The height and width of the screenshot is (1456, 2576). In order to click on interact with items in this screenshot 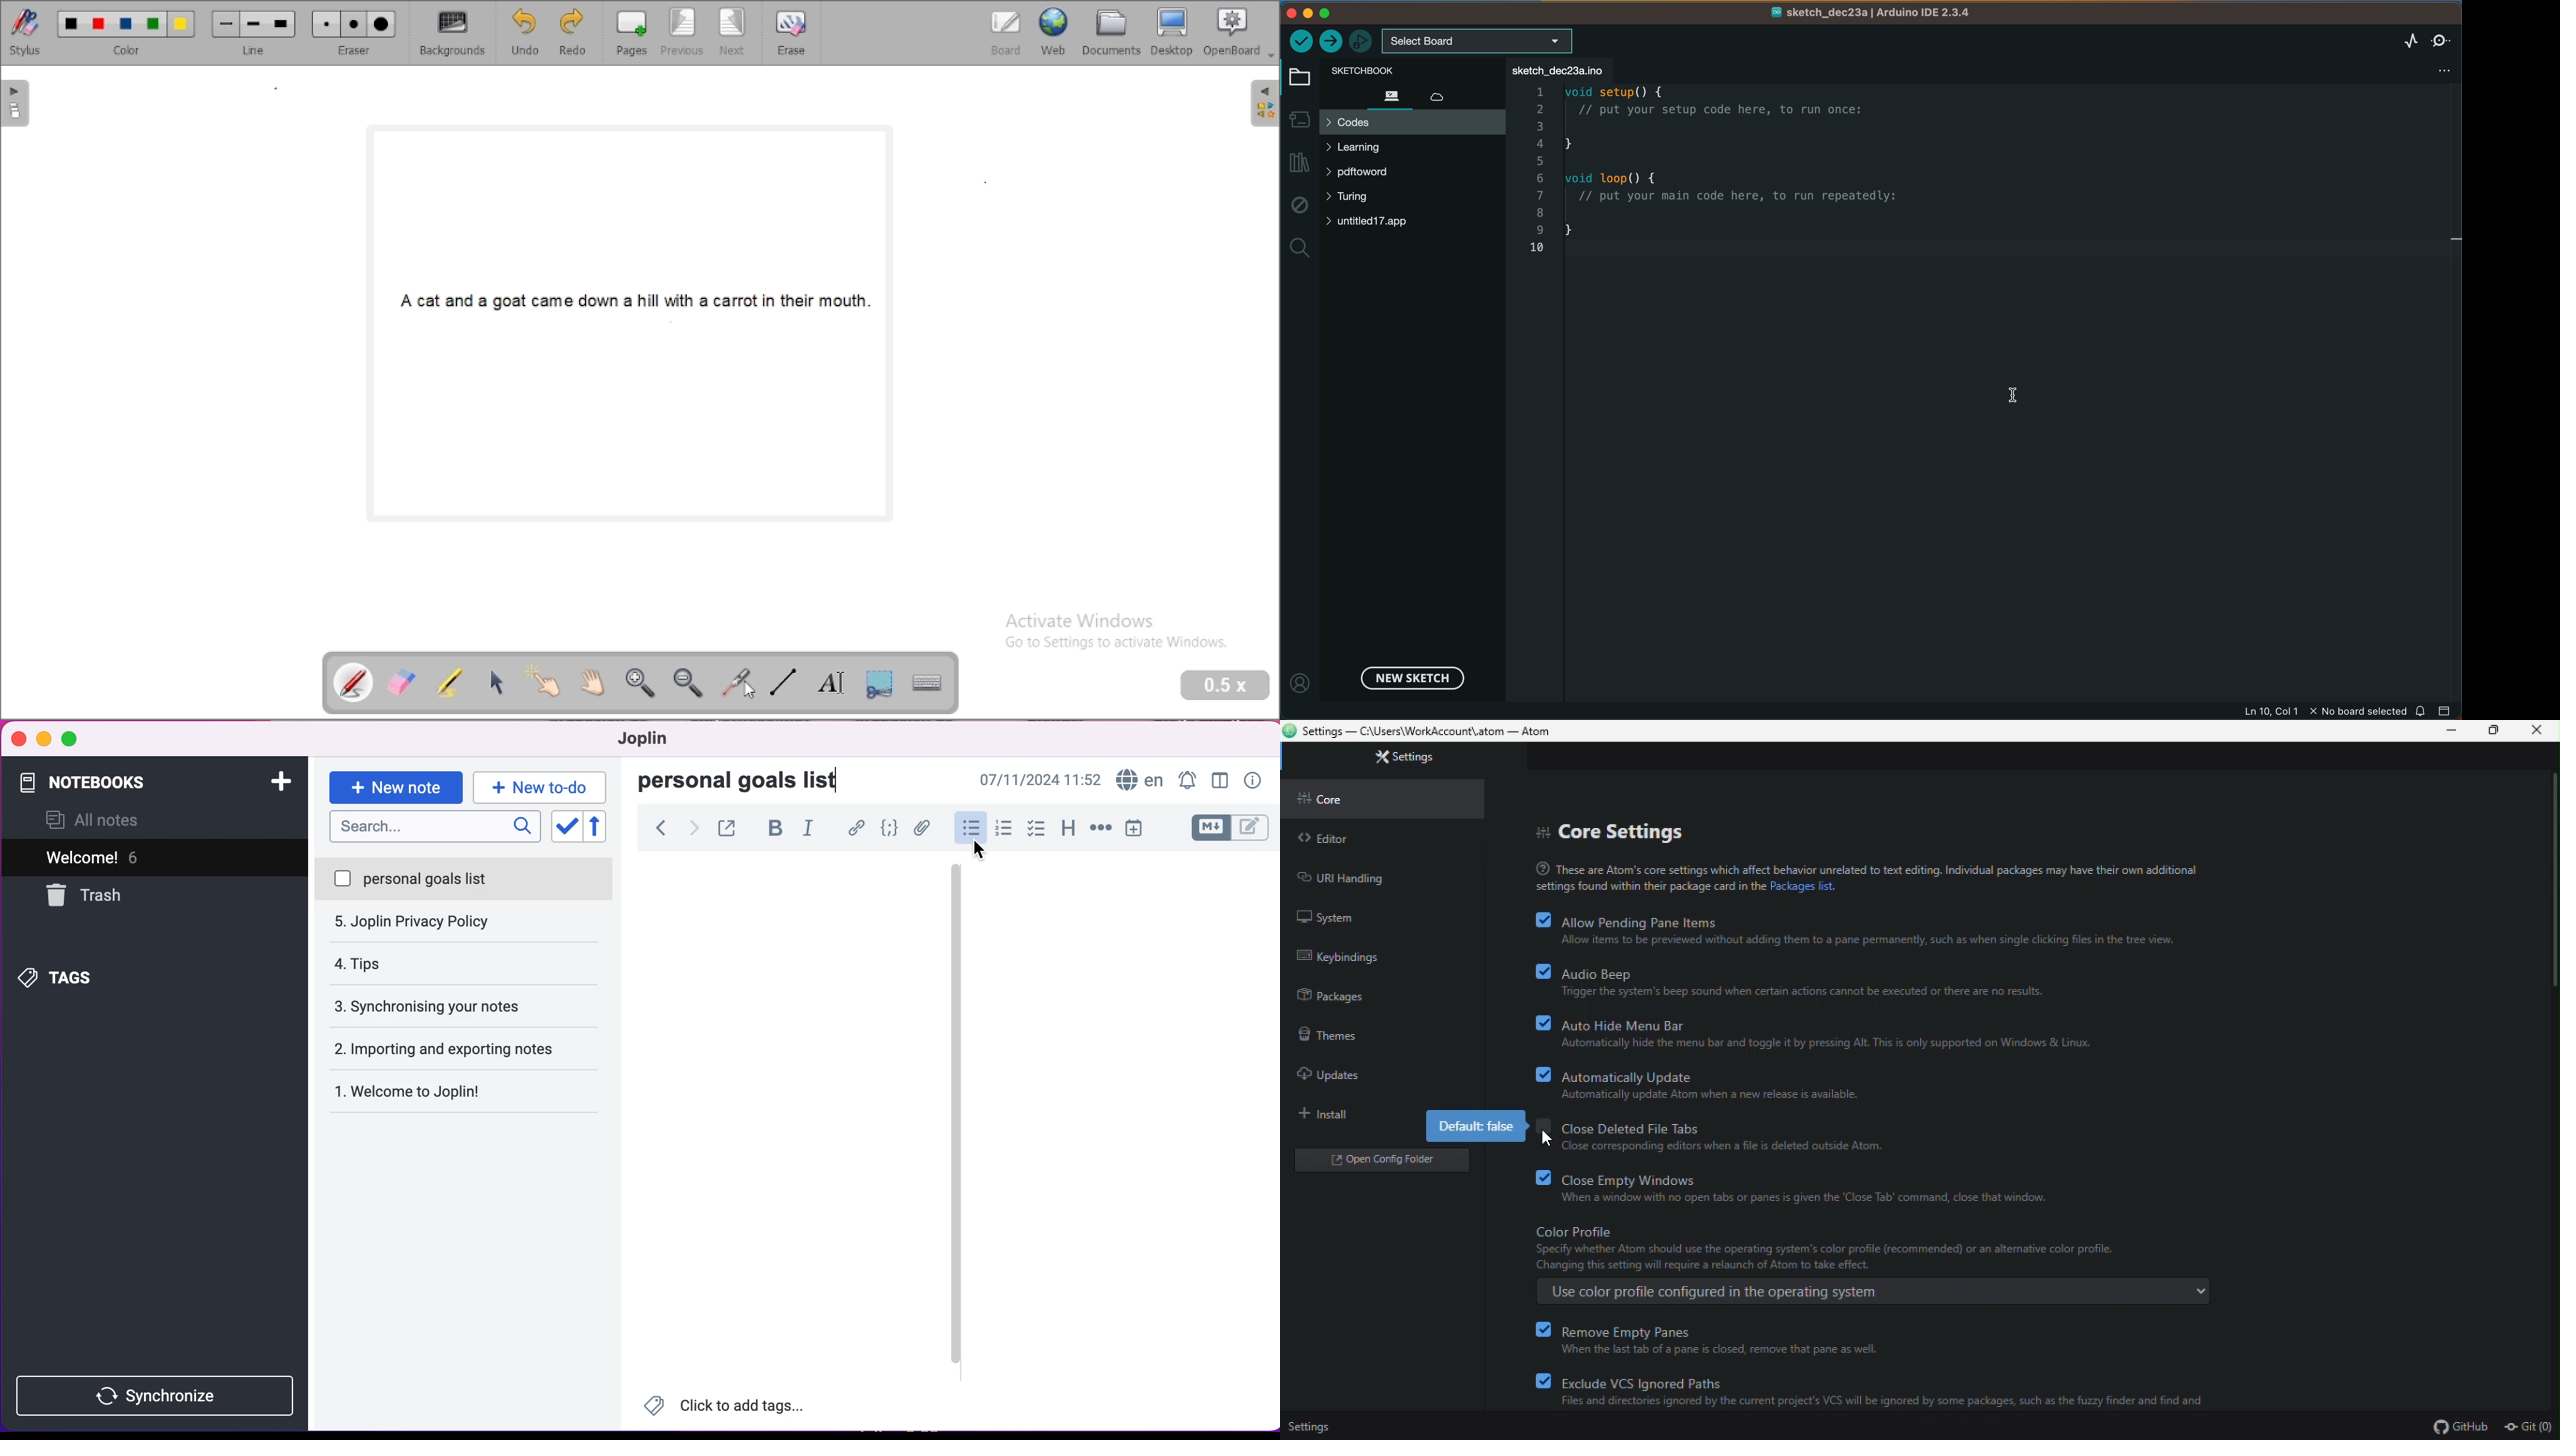, I will do `click(542, 680)`.